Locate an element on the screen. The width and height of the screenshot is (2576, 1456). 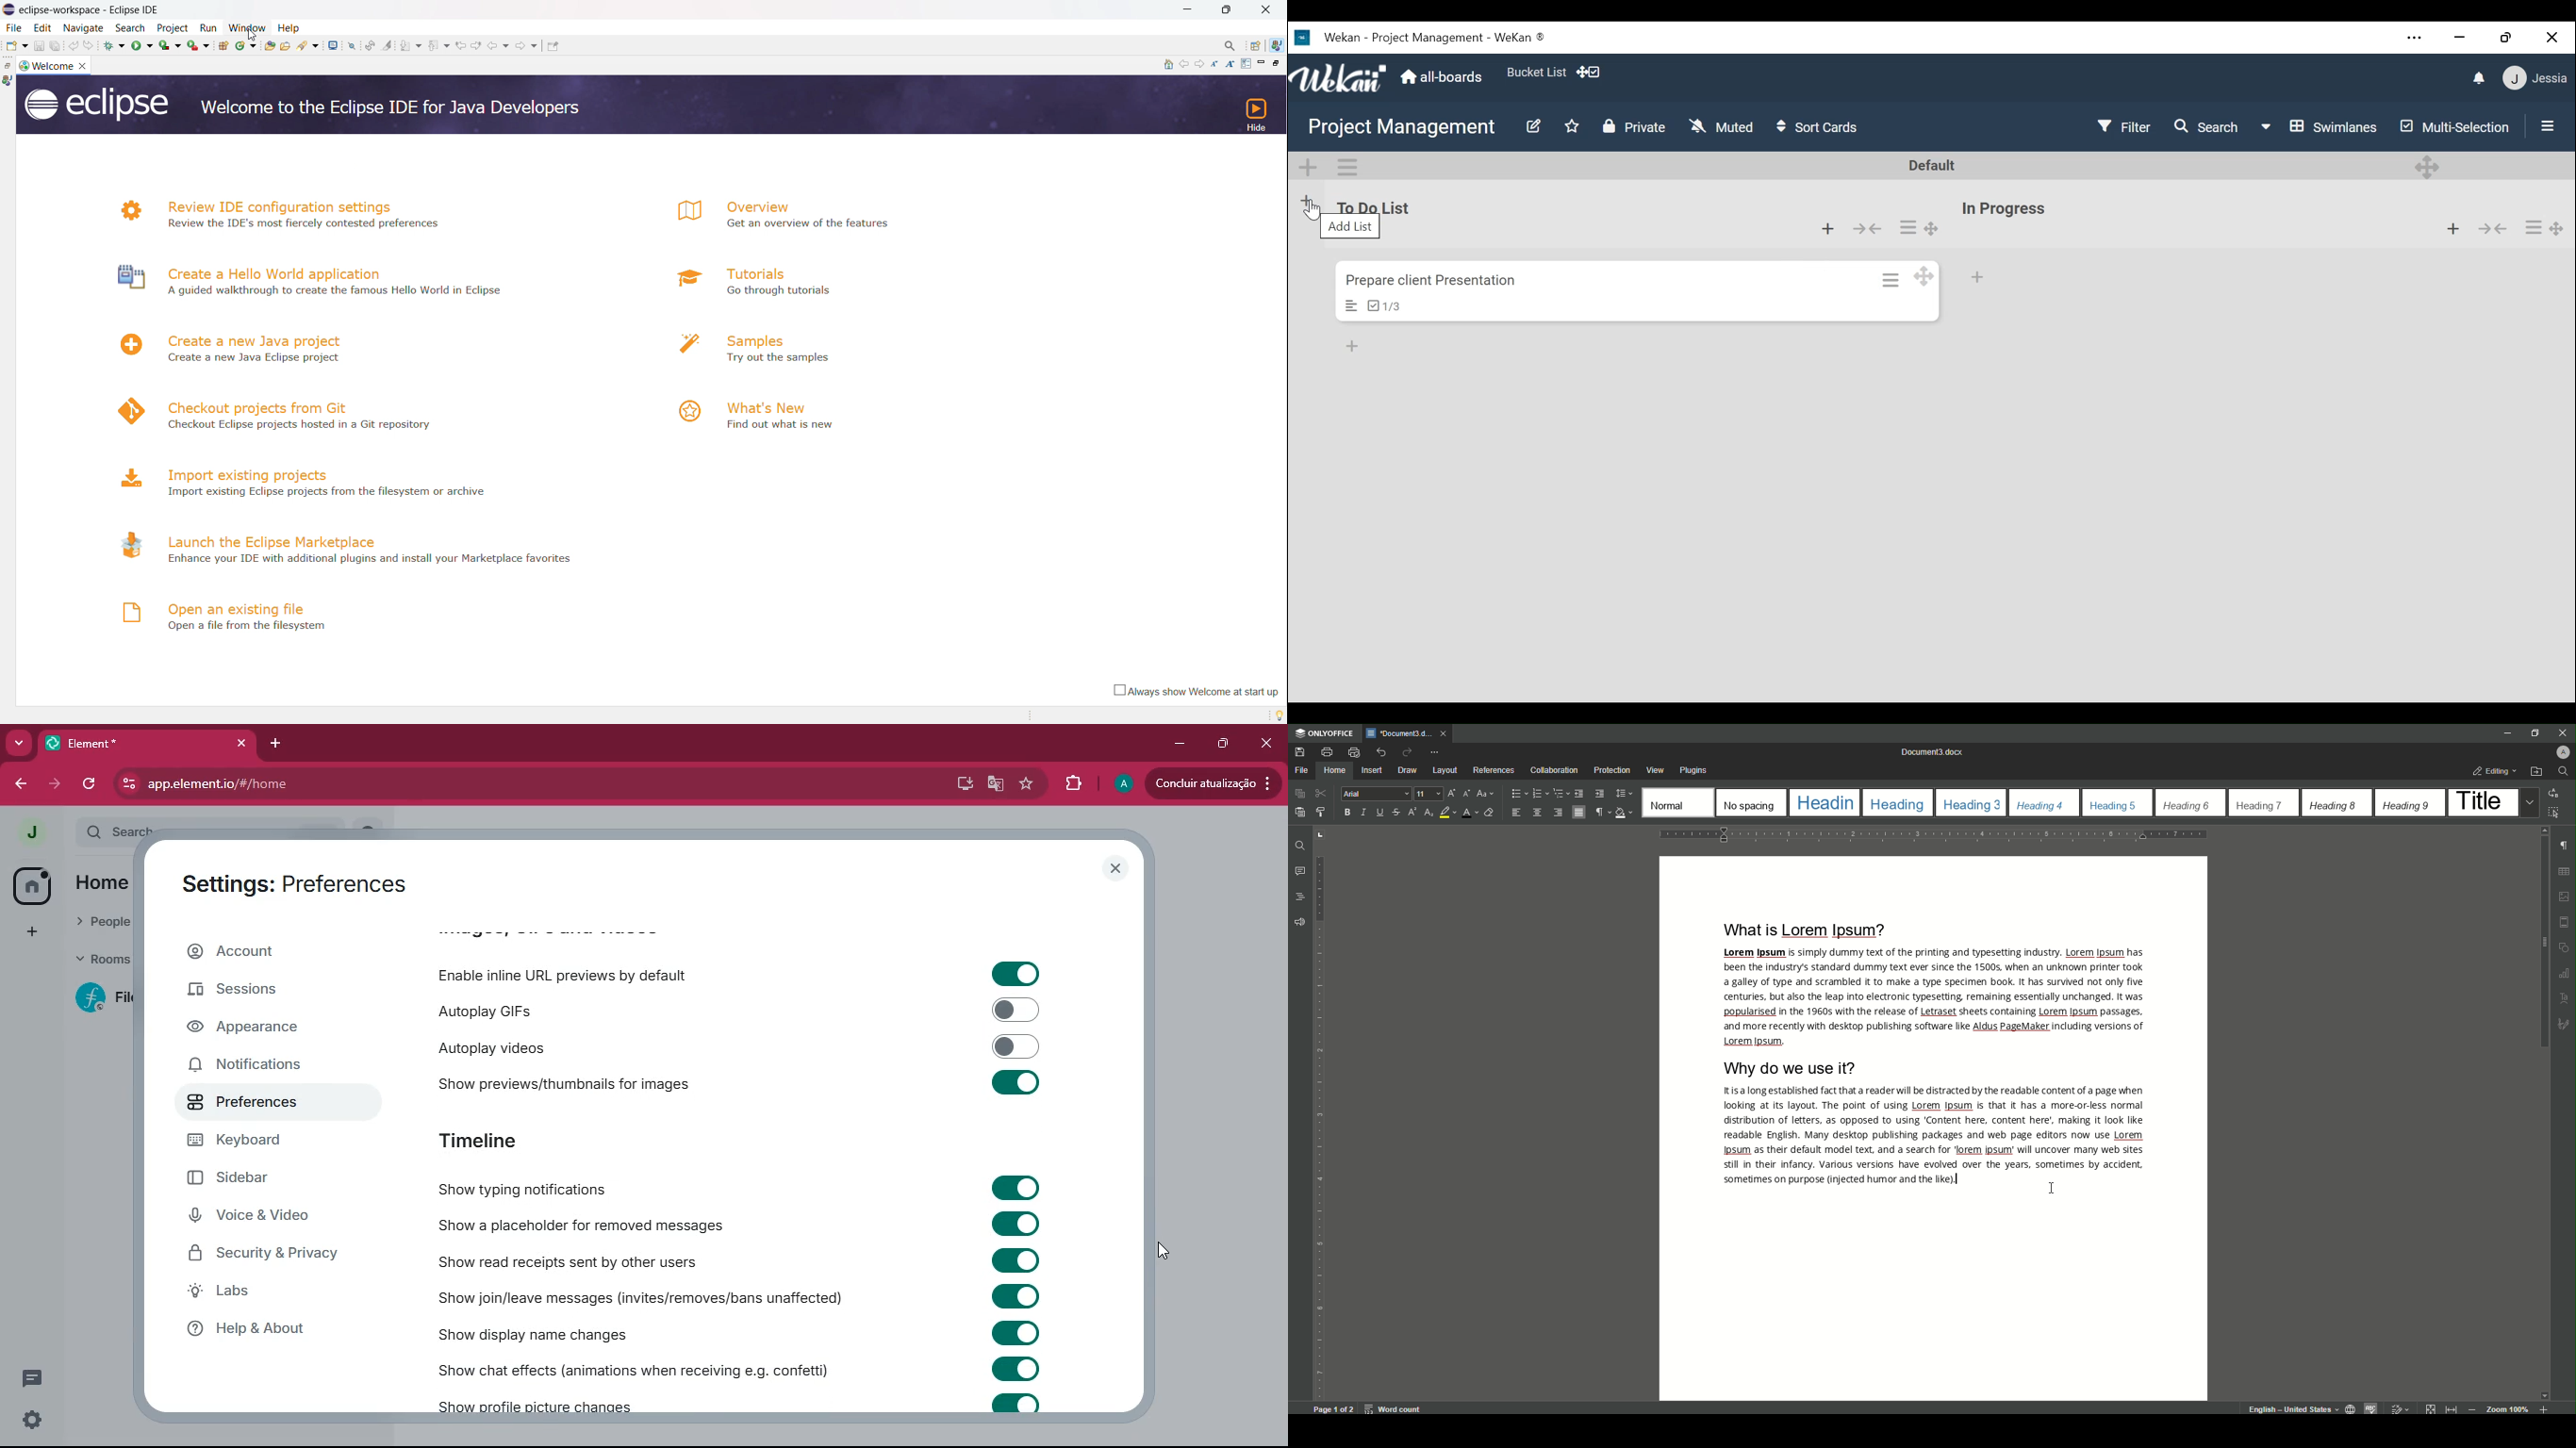
globe is located at coordinates (2350, 1407).